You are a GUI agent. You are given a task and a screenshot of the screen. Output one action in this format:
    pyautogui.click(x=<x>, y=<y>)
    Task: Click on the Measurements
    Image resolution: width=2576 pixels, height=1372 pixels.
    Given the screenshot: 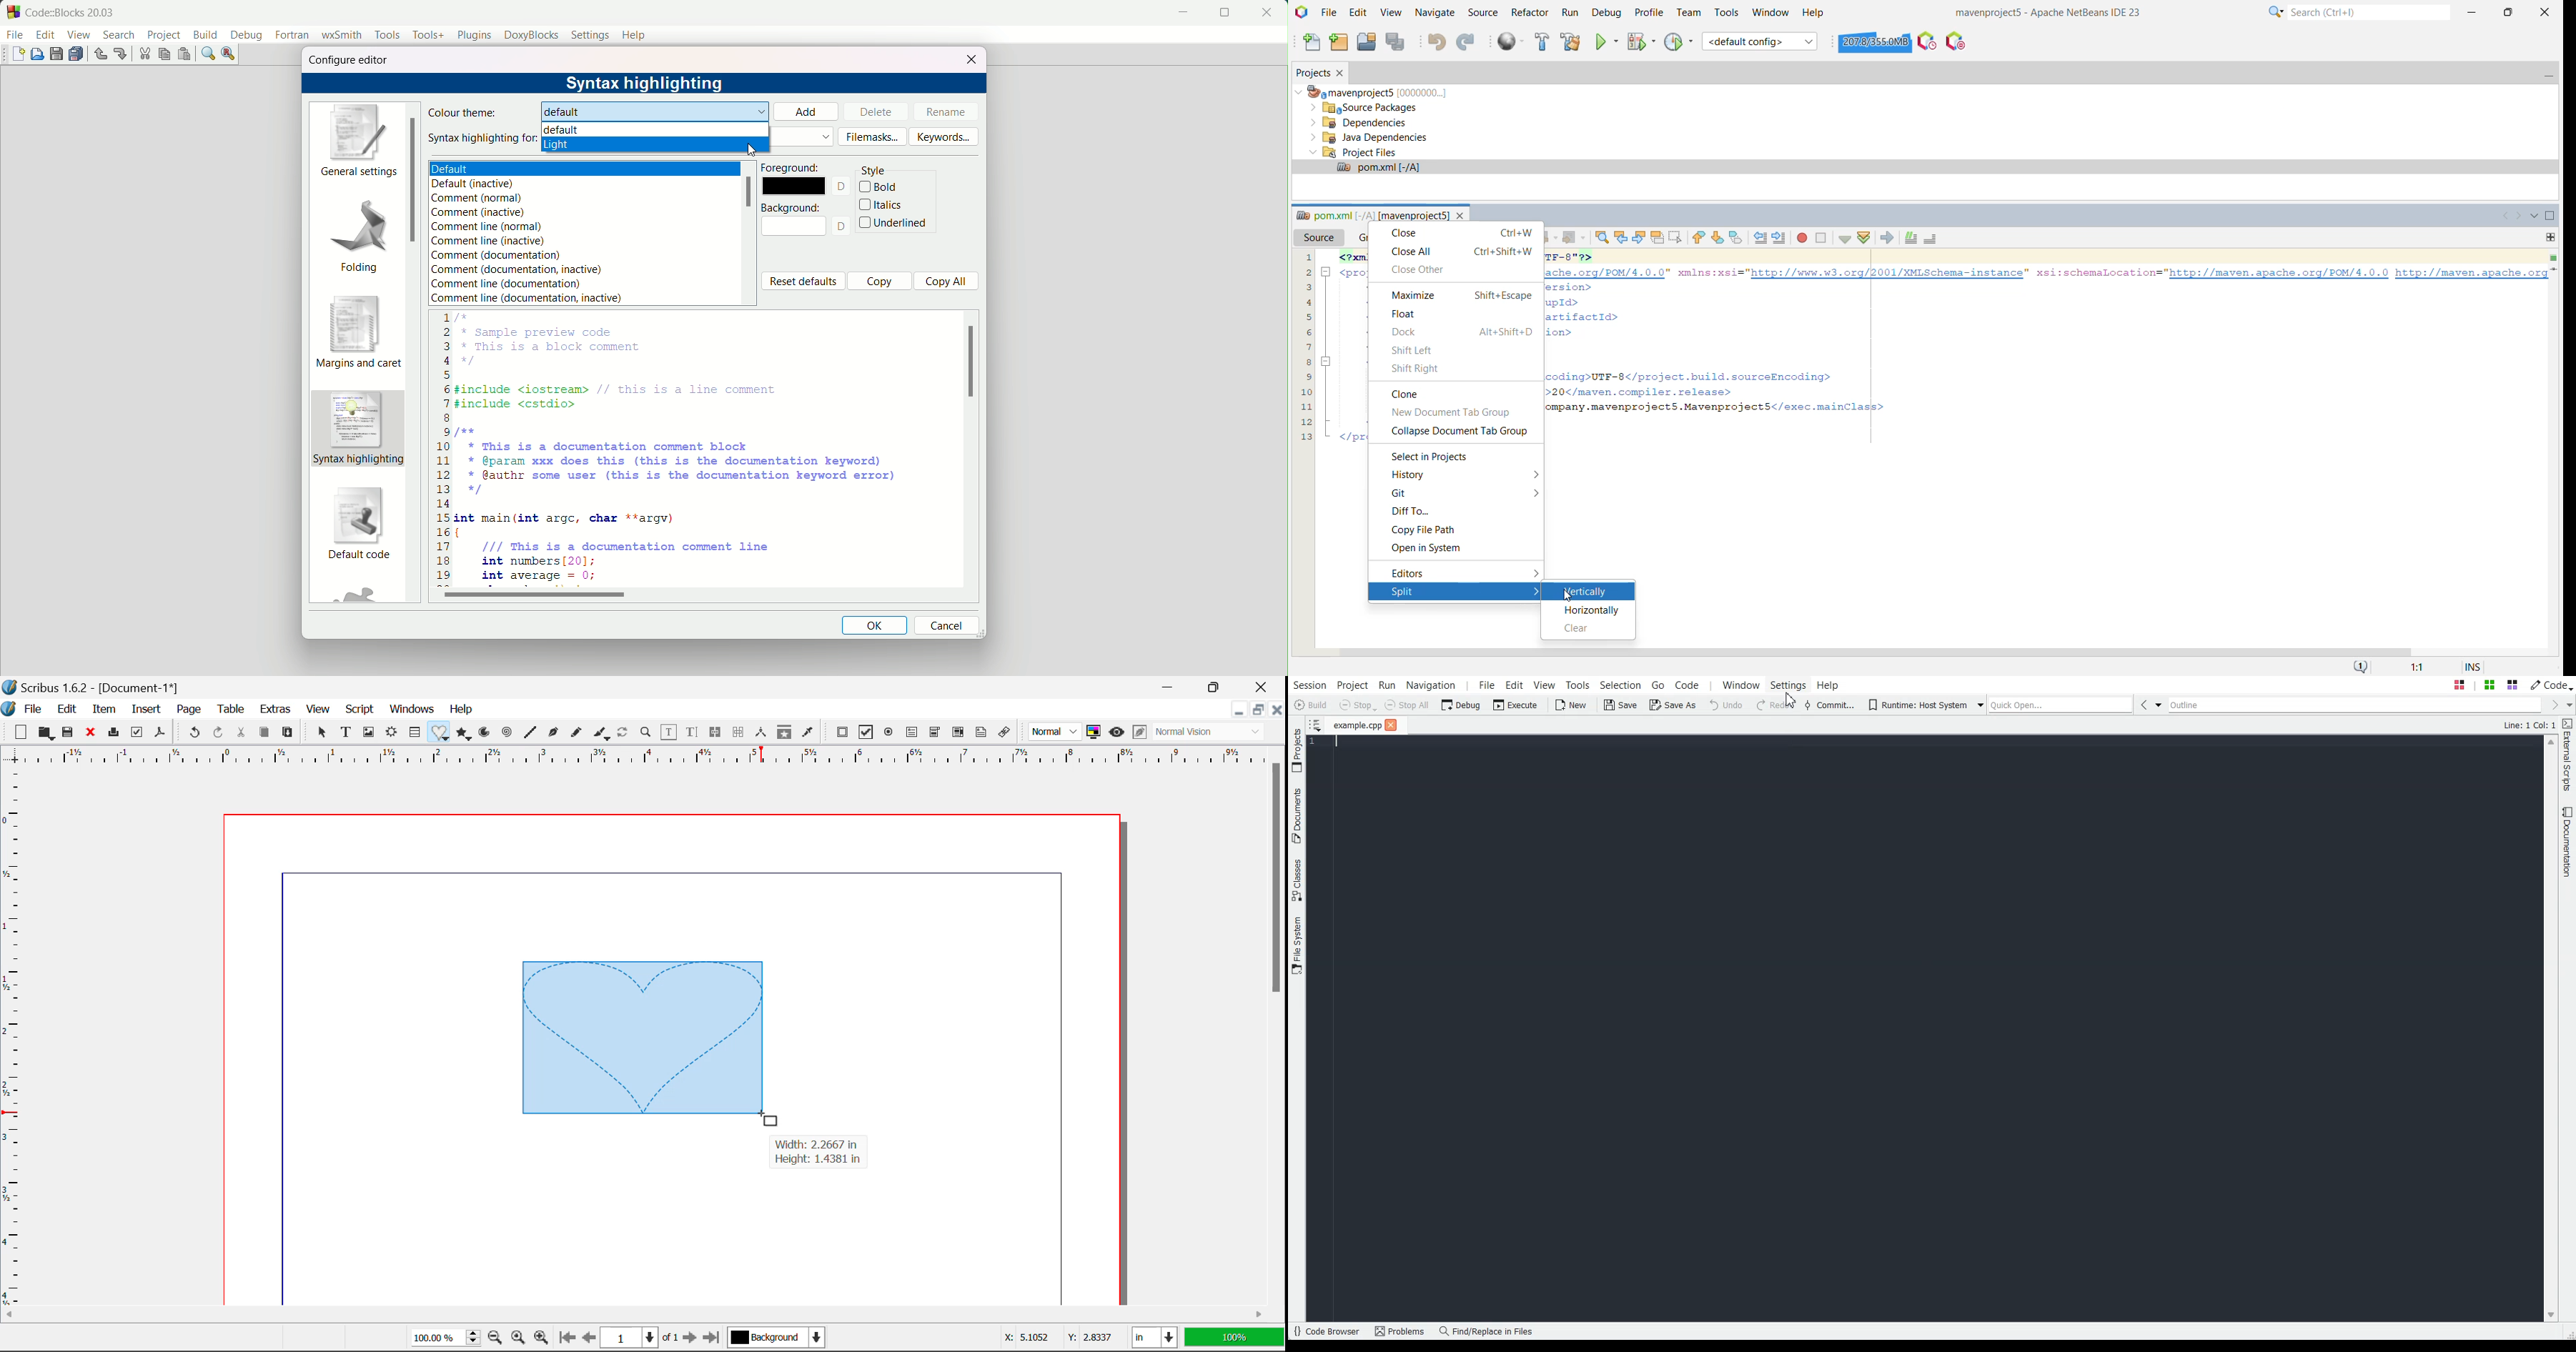 What is the action you would take?
    pyautogui.click(x=763, y=733)
    